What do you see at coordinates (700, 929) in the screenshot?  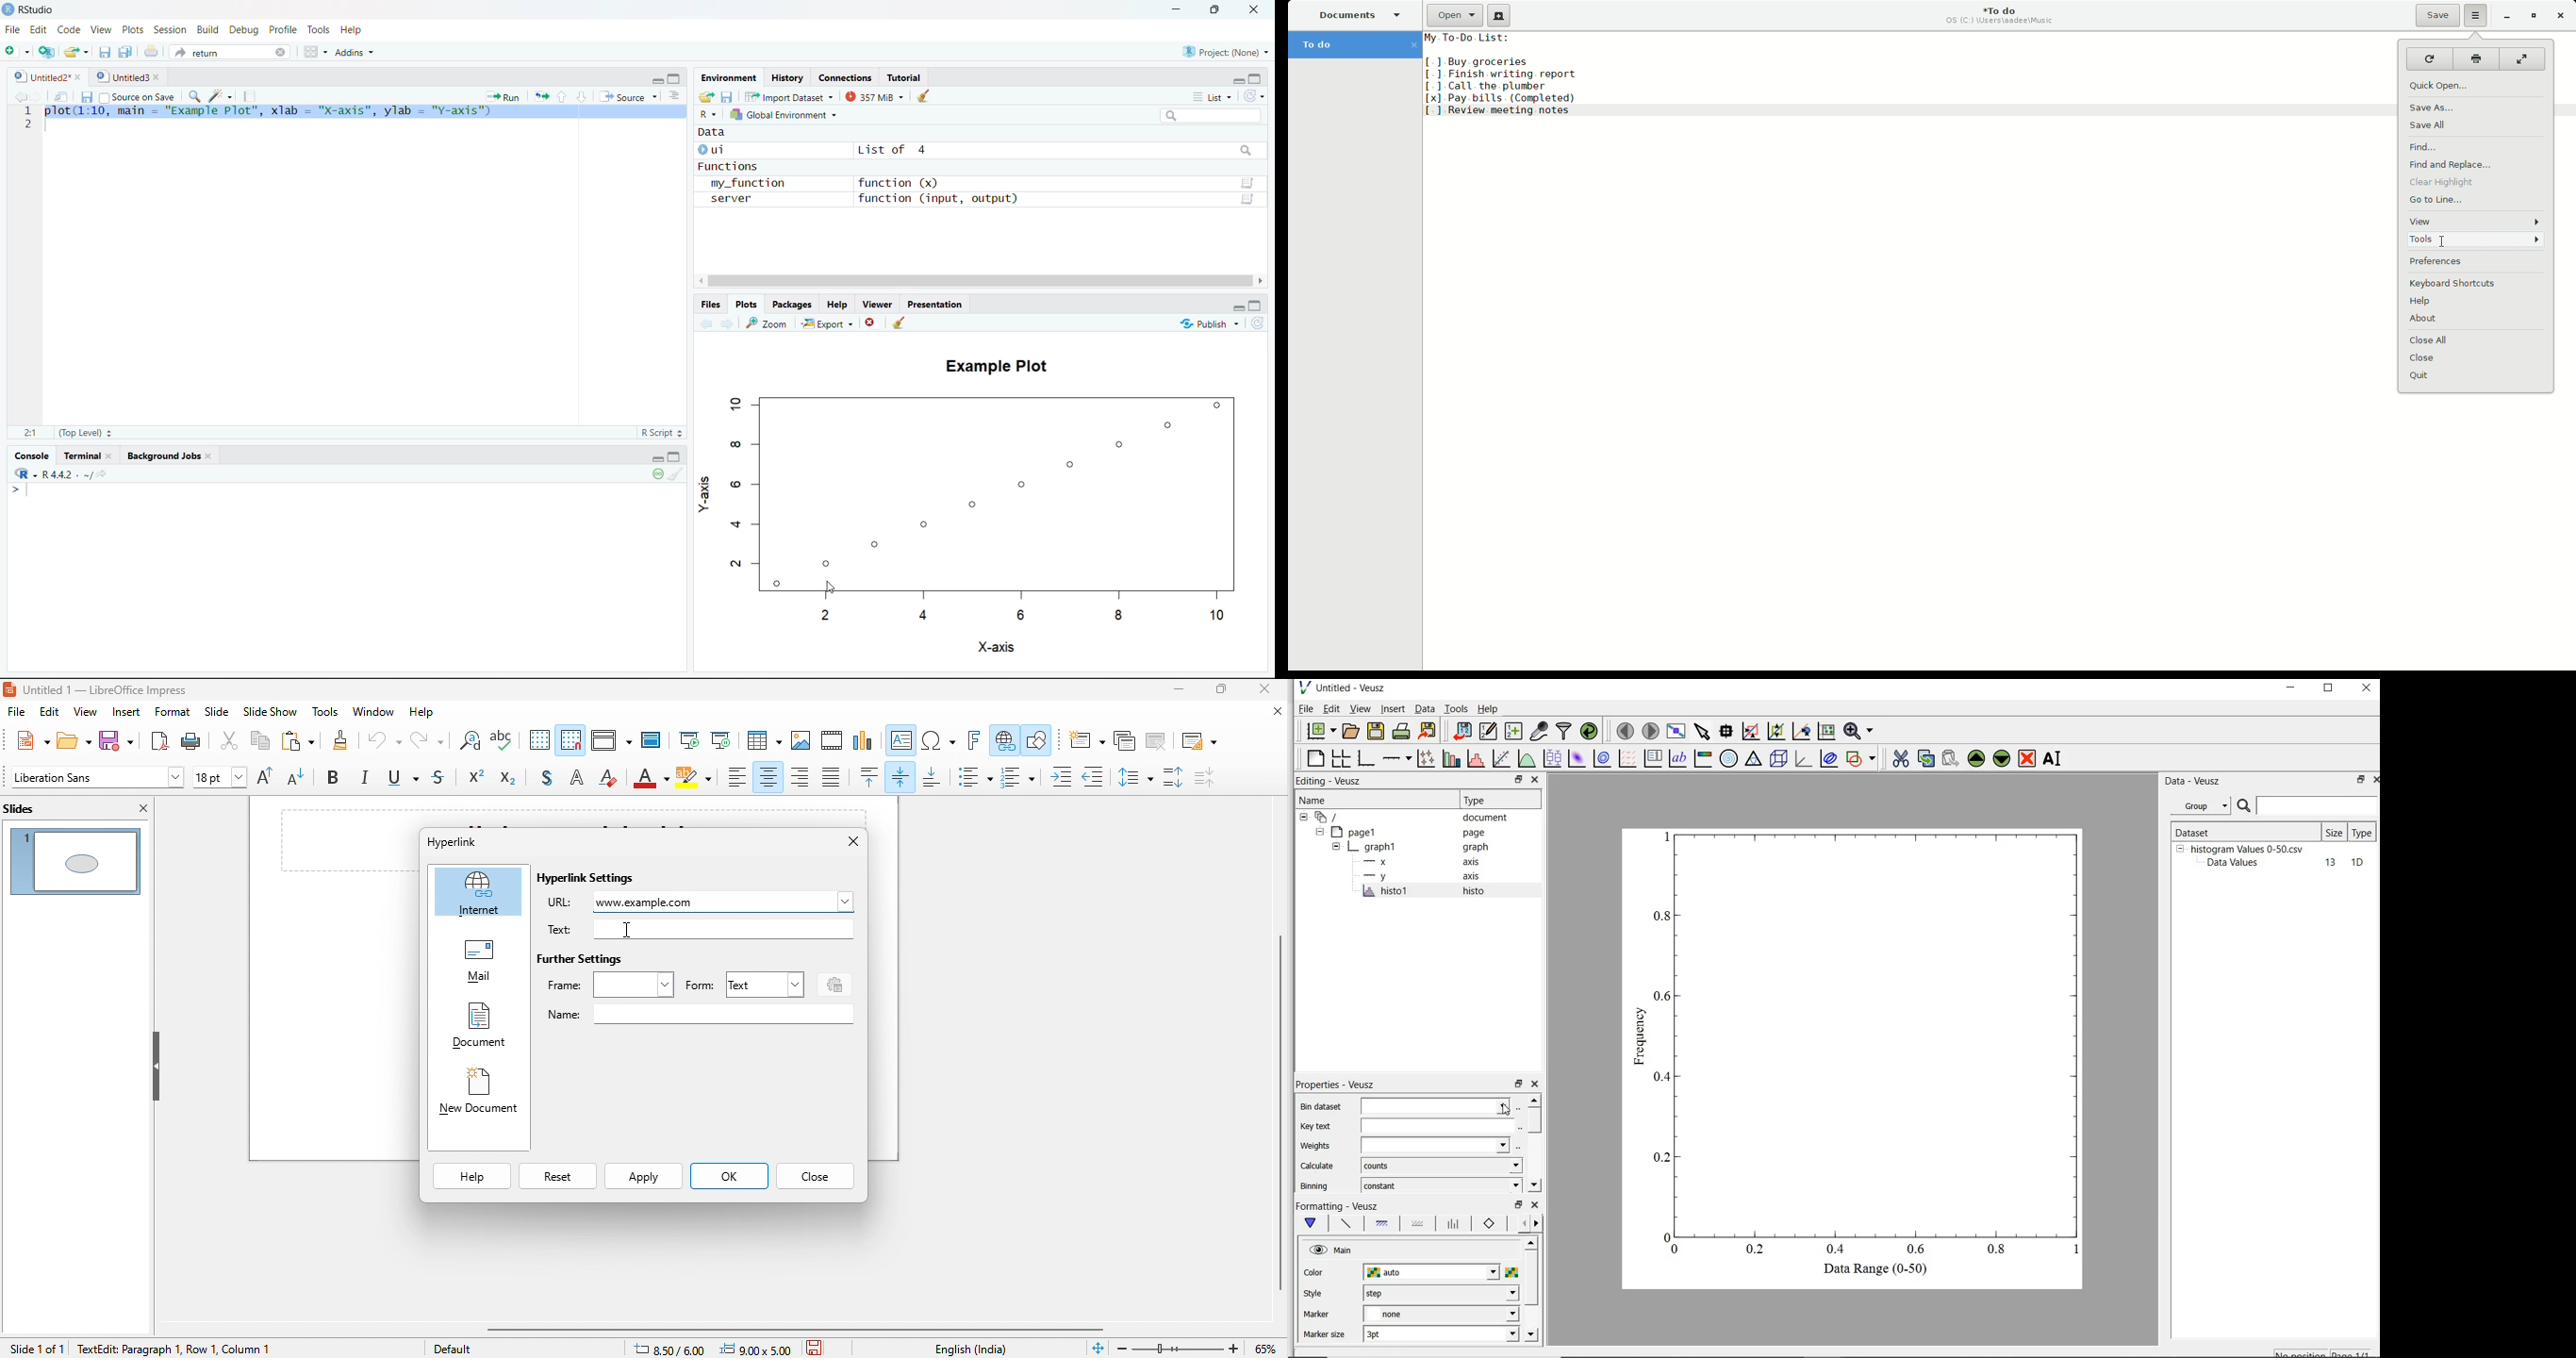 I see `text` at bounding box center [700, 929].